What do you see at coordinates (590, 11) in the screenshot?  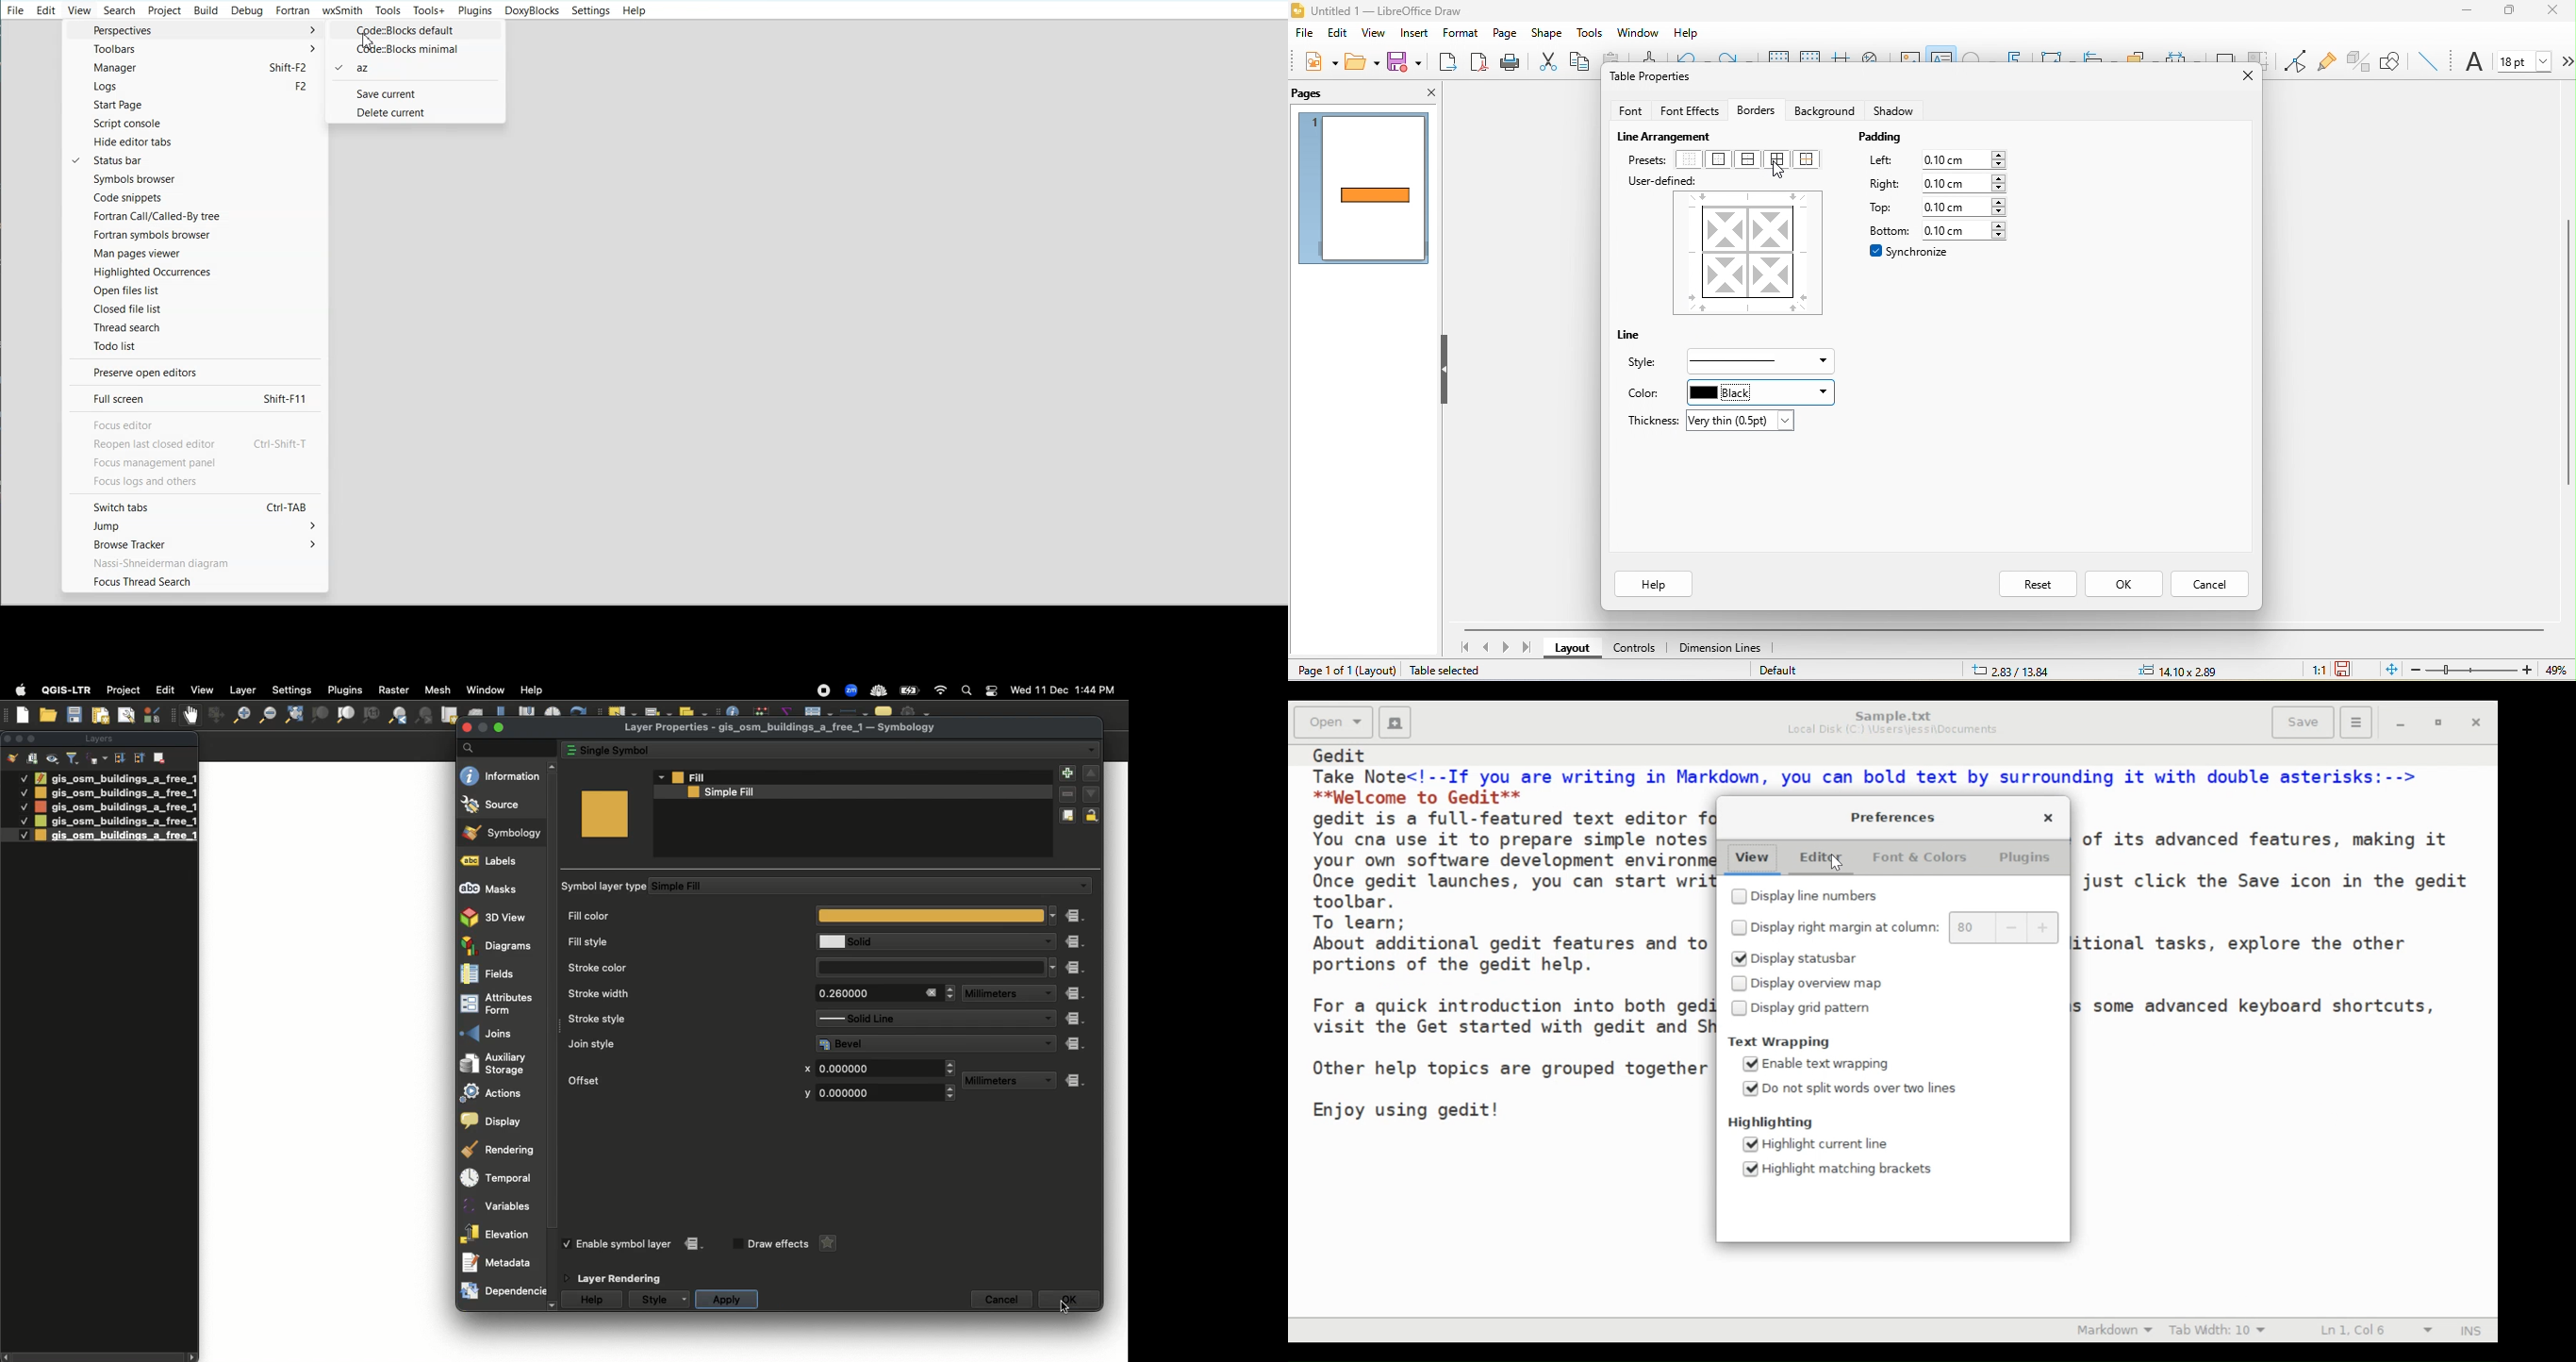 I see `Settings` at bounding box center [590, 11].